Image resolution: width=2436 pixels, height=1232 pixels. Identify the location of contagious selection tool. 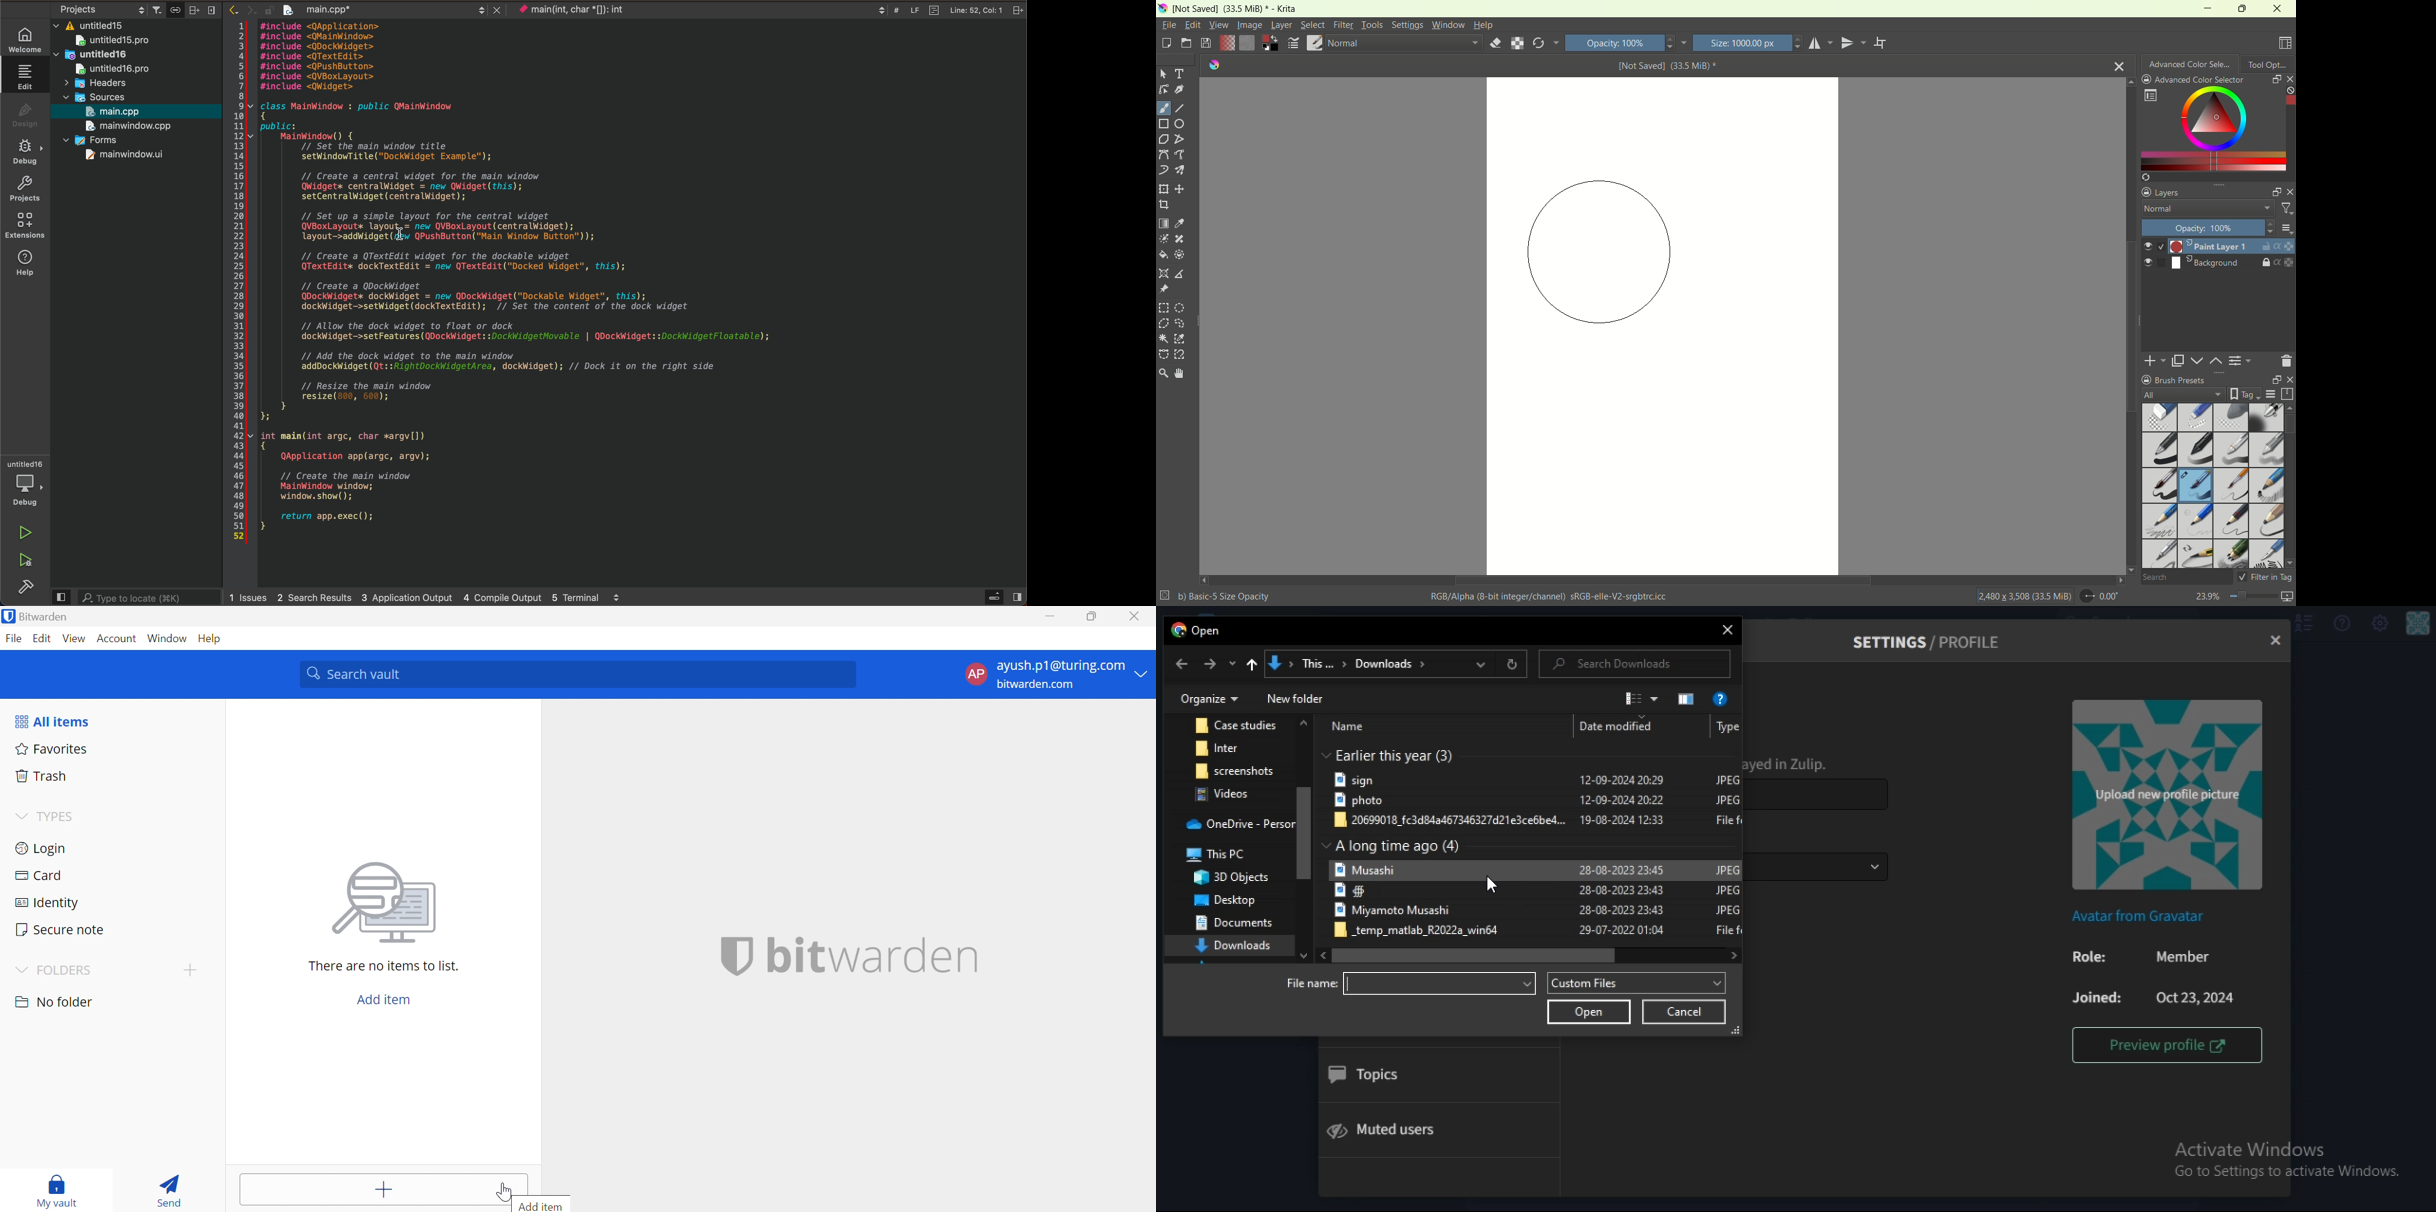
(1163, 338).